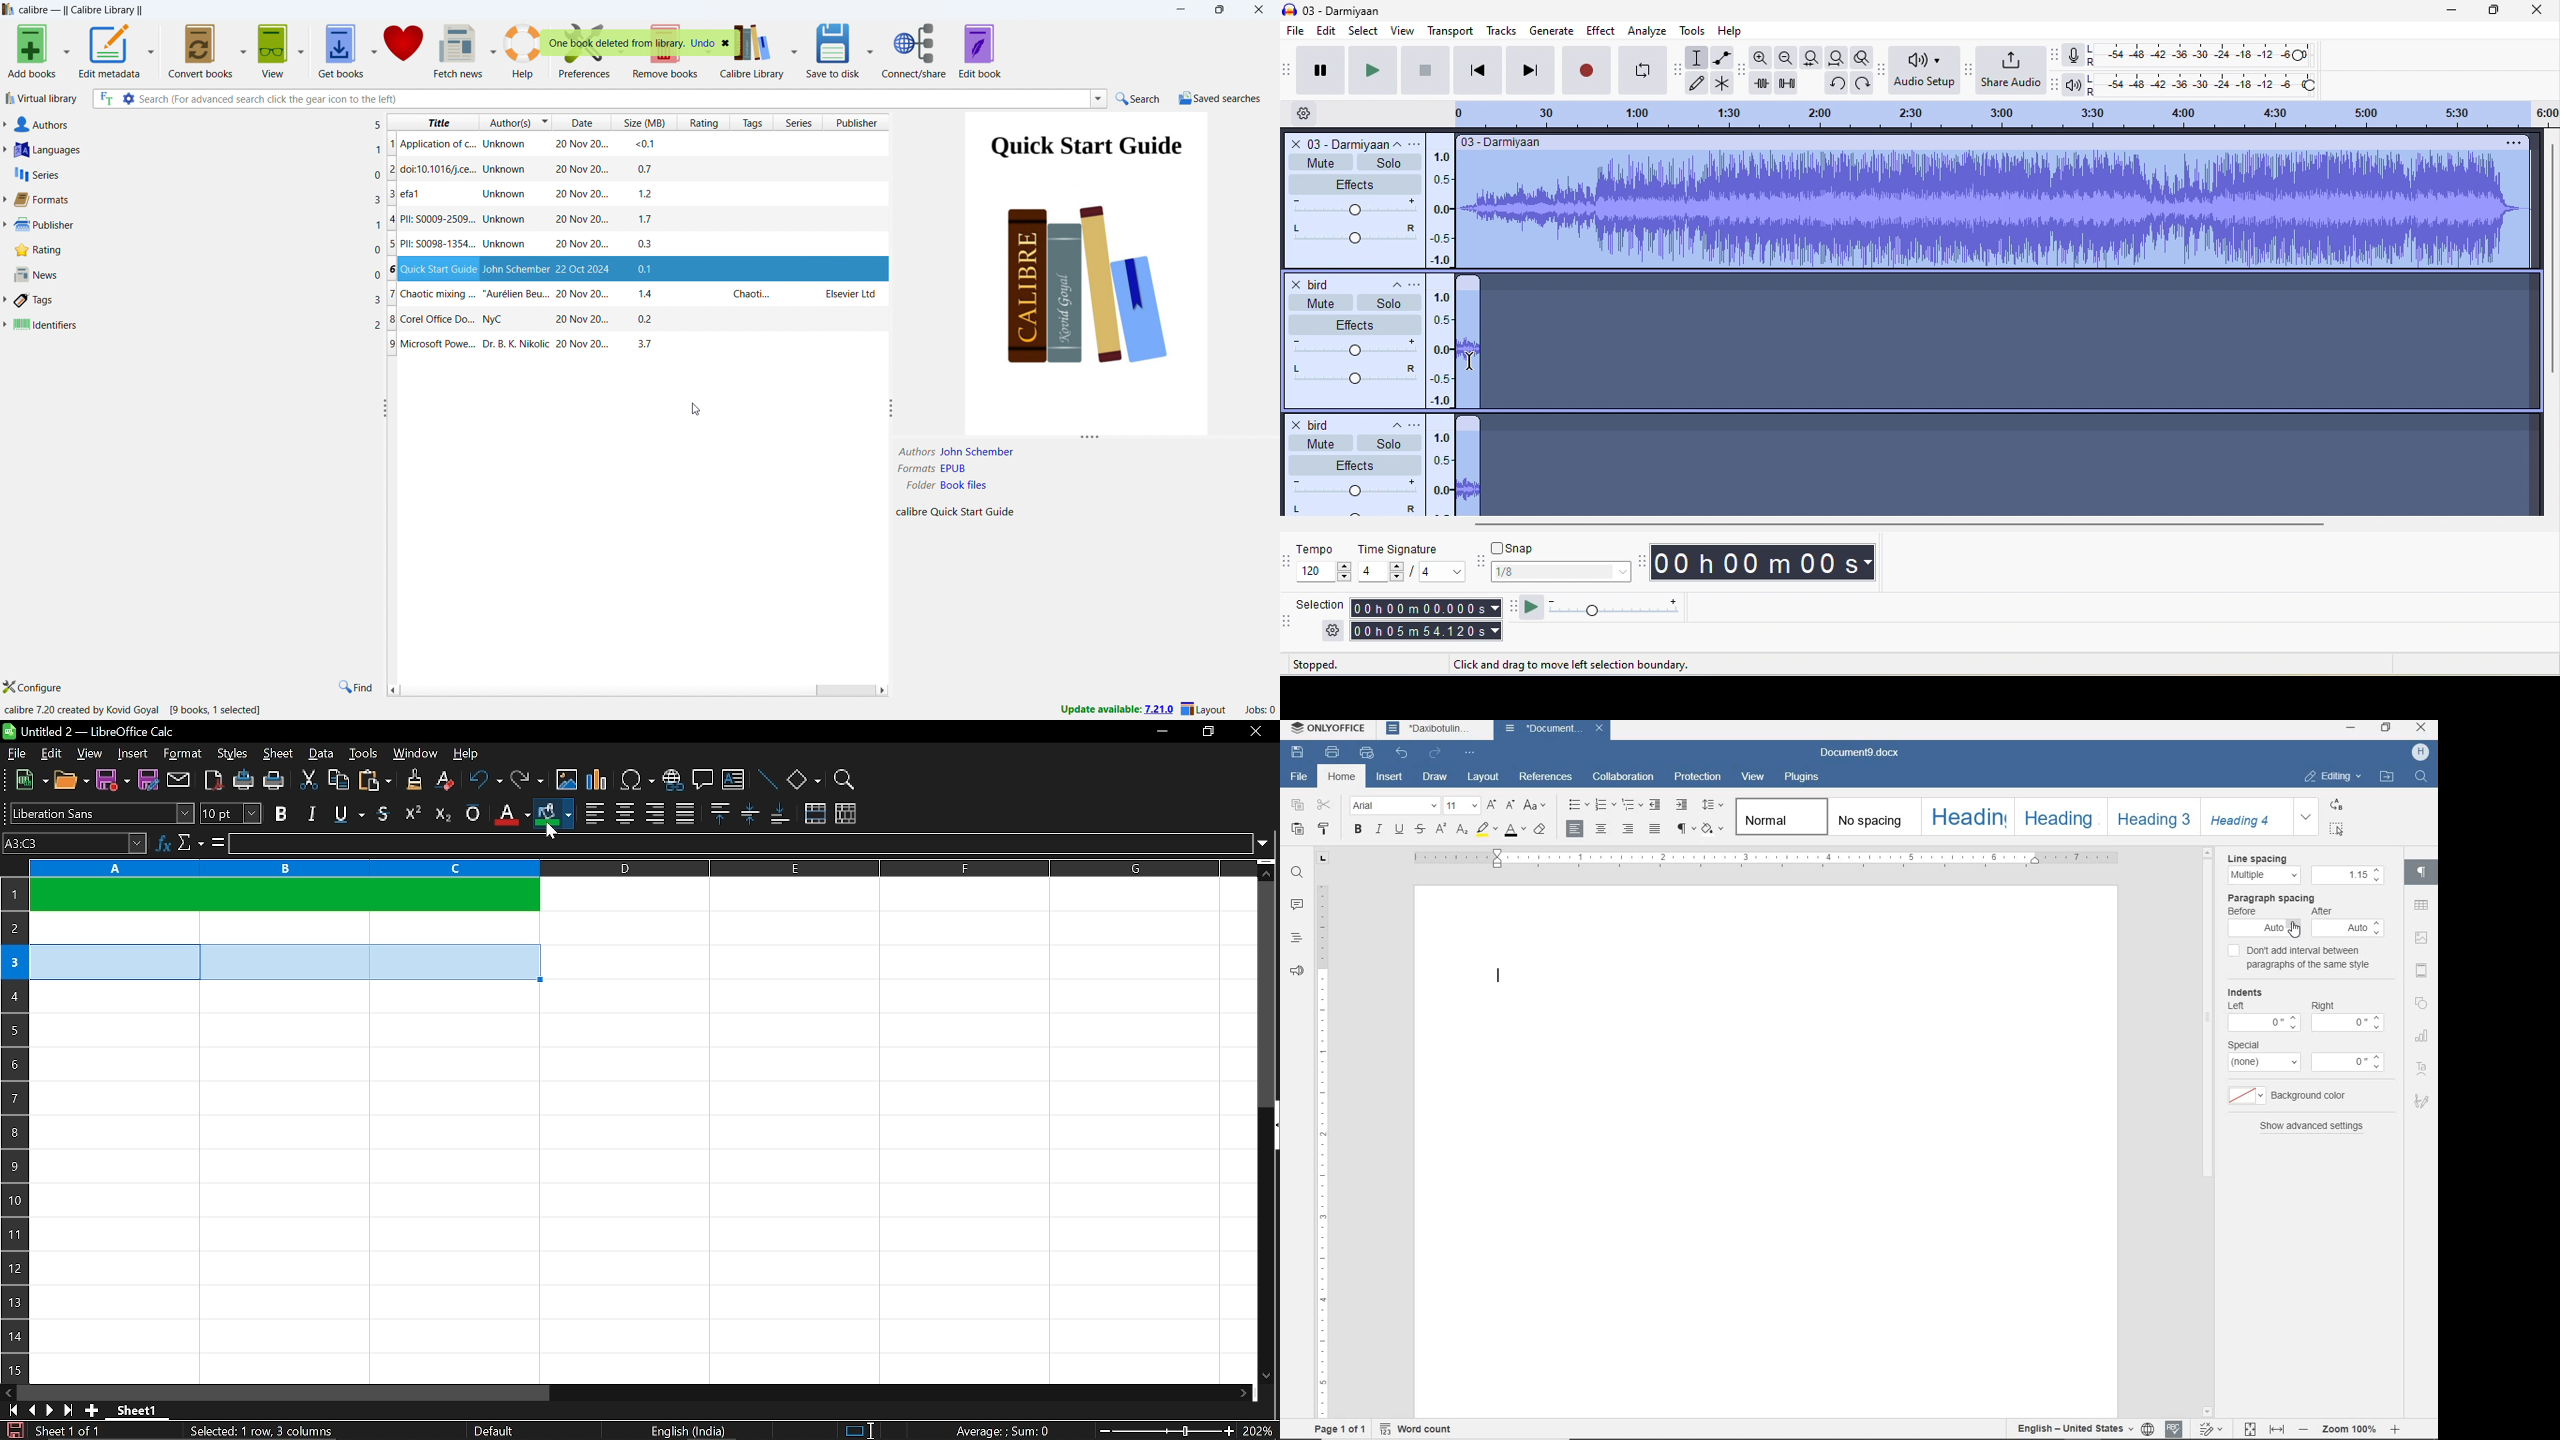 Image resolution: width=2576 pixels, height=1456 pixels. Describe the element at coordinates (1700, 777) in the screenshot. I see `protection` at that location.